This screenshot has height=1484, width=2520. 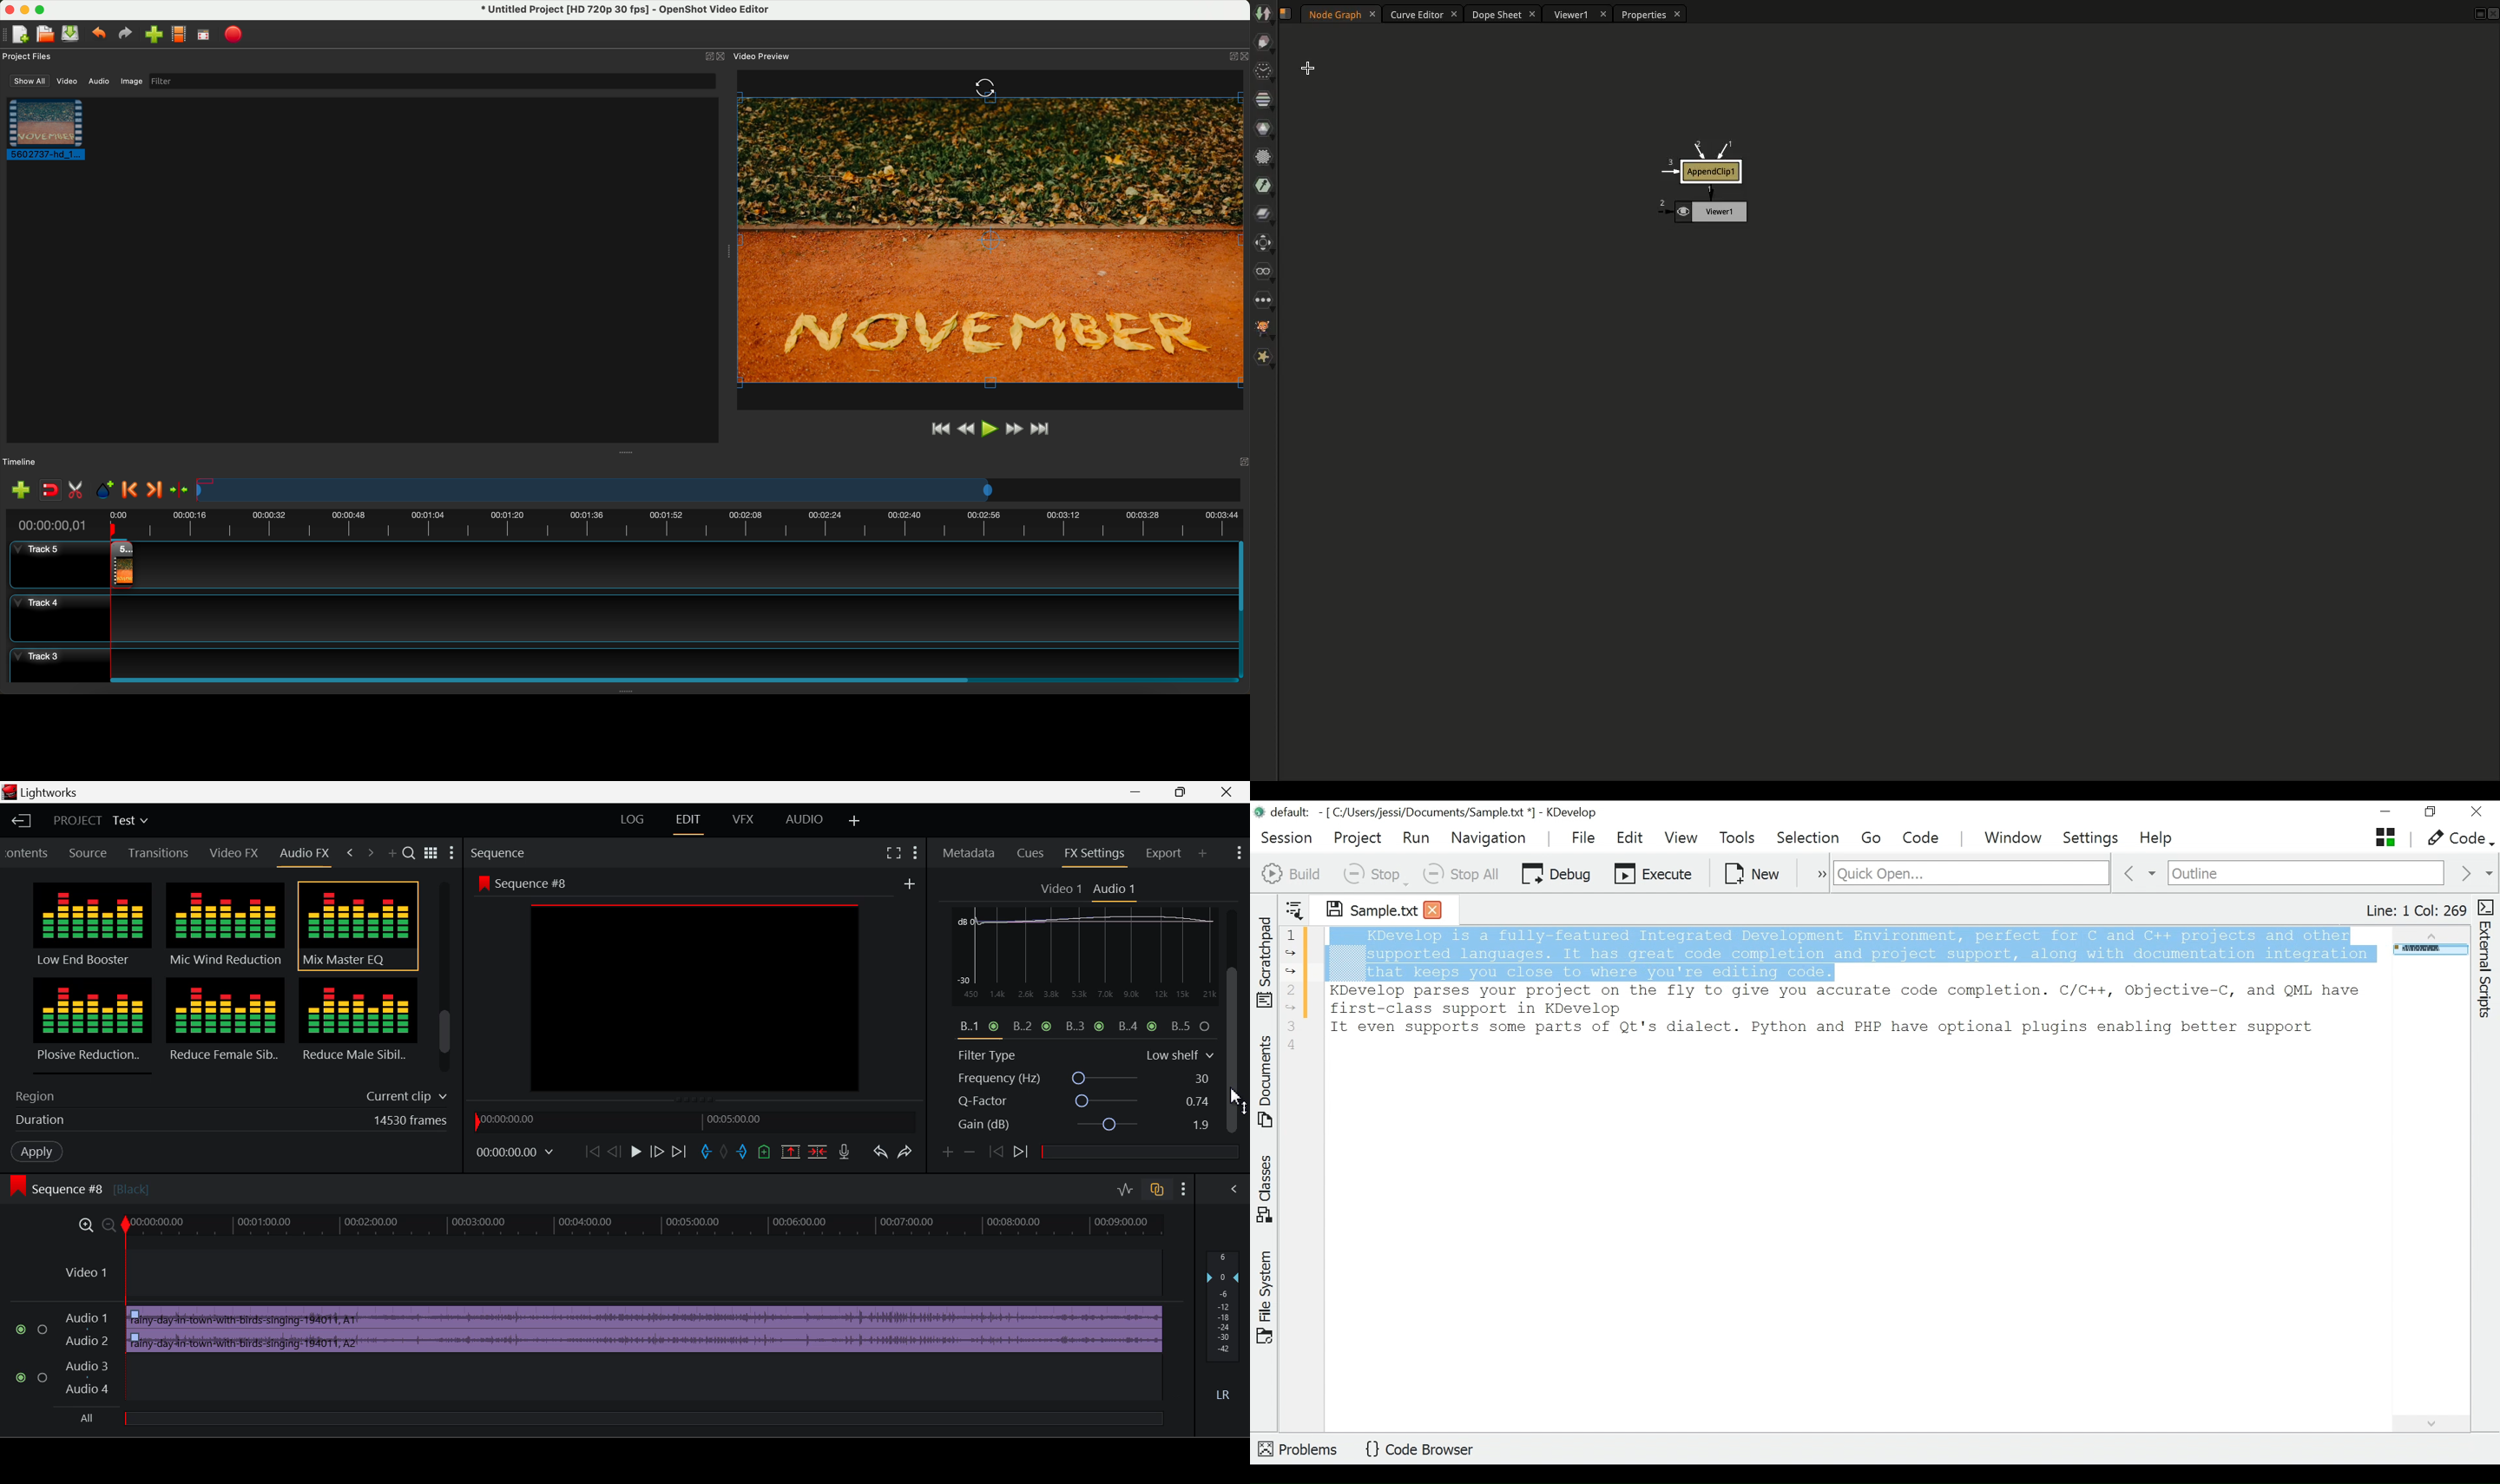 What do you see at coordinates (636, 1153) in the screenshot?
I see `Play` at bounding box center [636, 1153].